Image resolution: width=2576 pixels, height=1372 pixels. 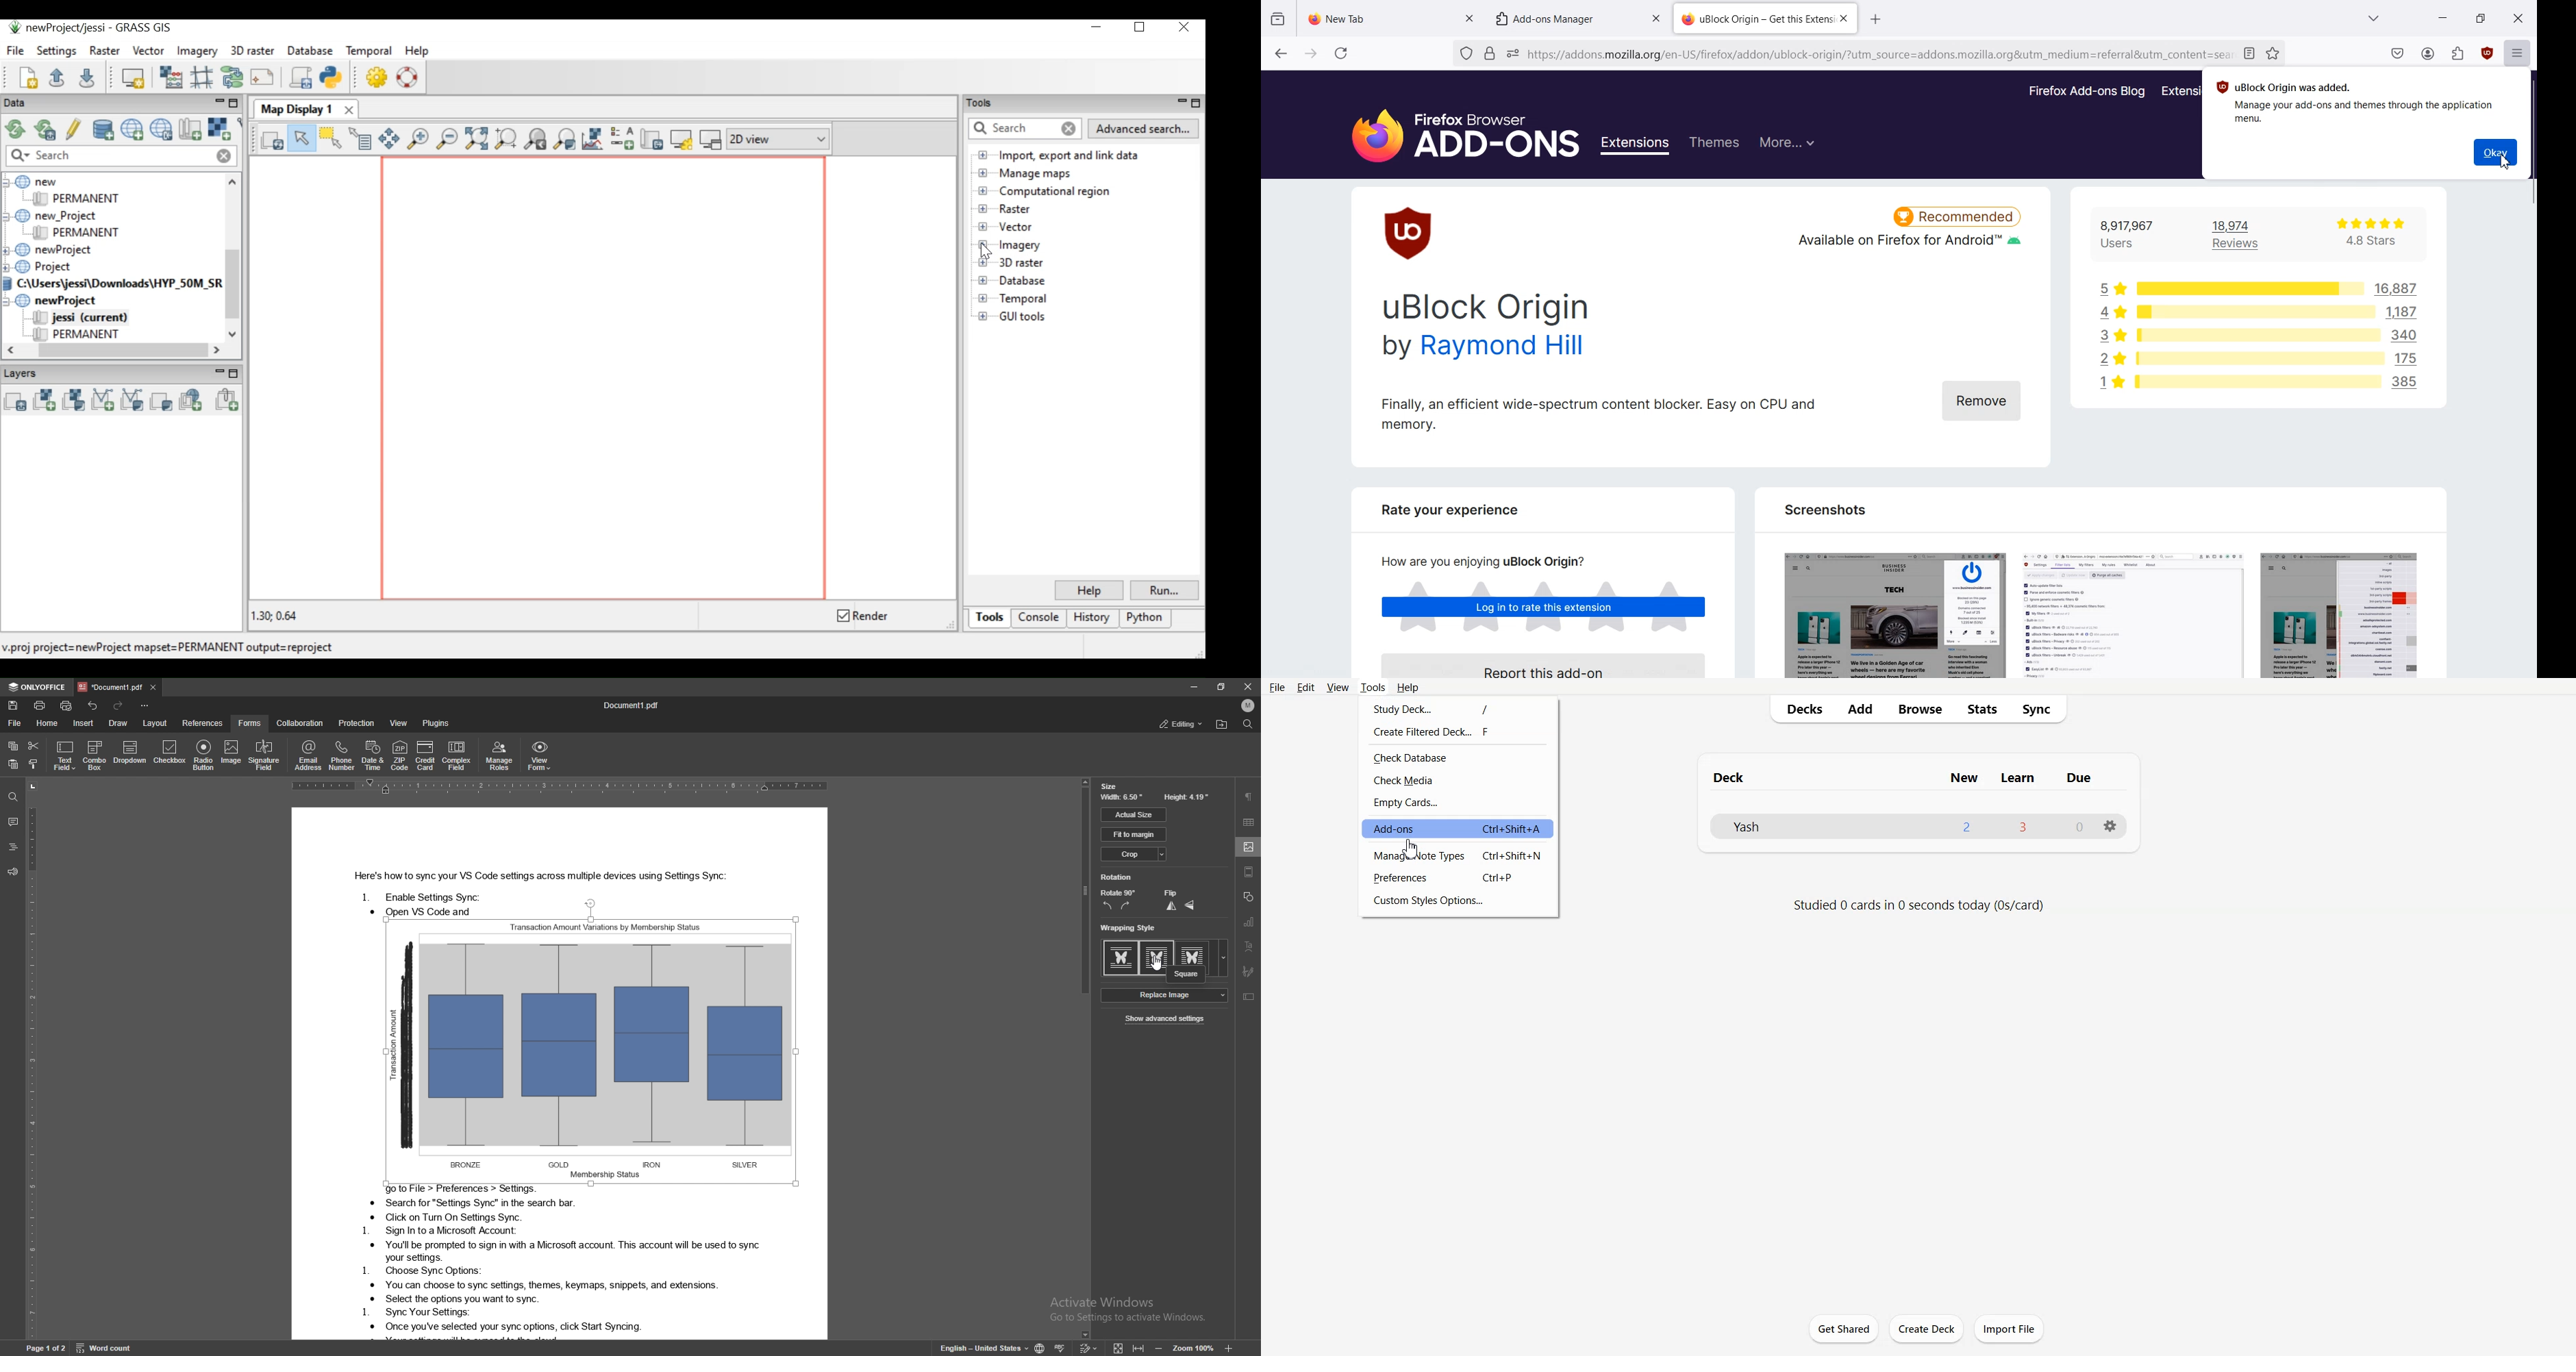 I want to click on List all Tab, so click(x=2372, y=18).